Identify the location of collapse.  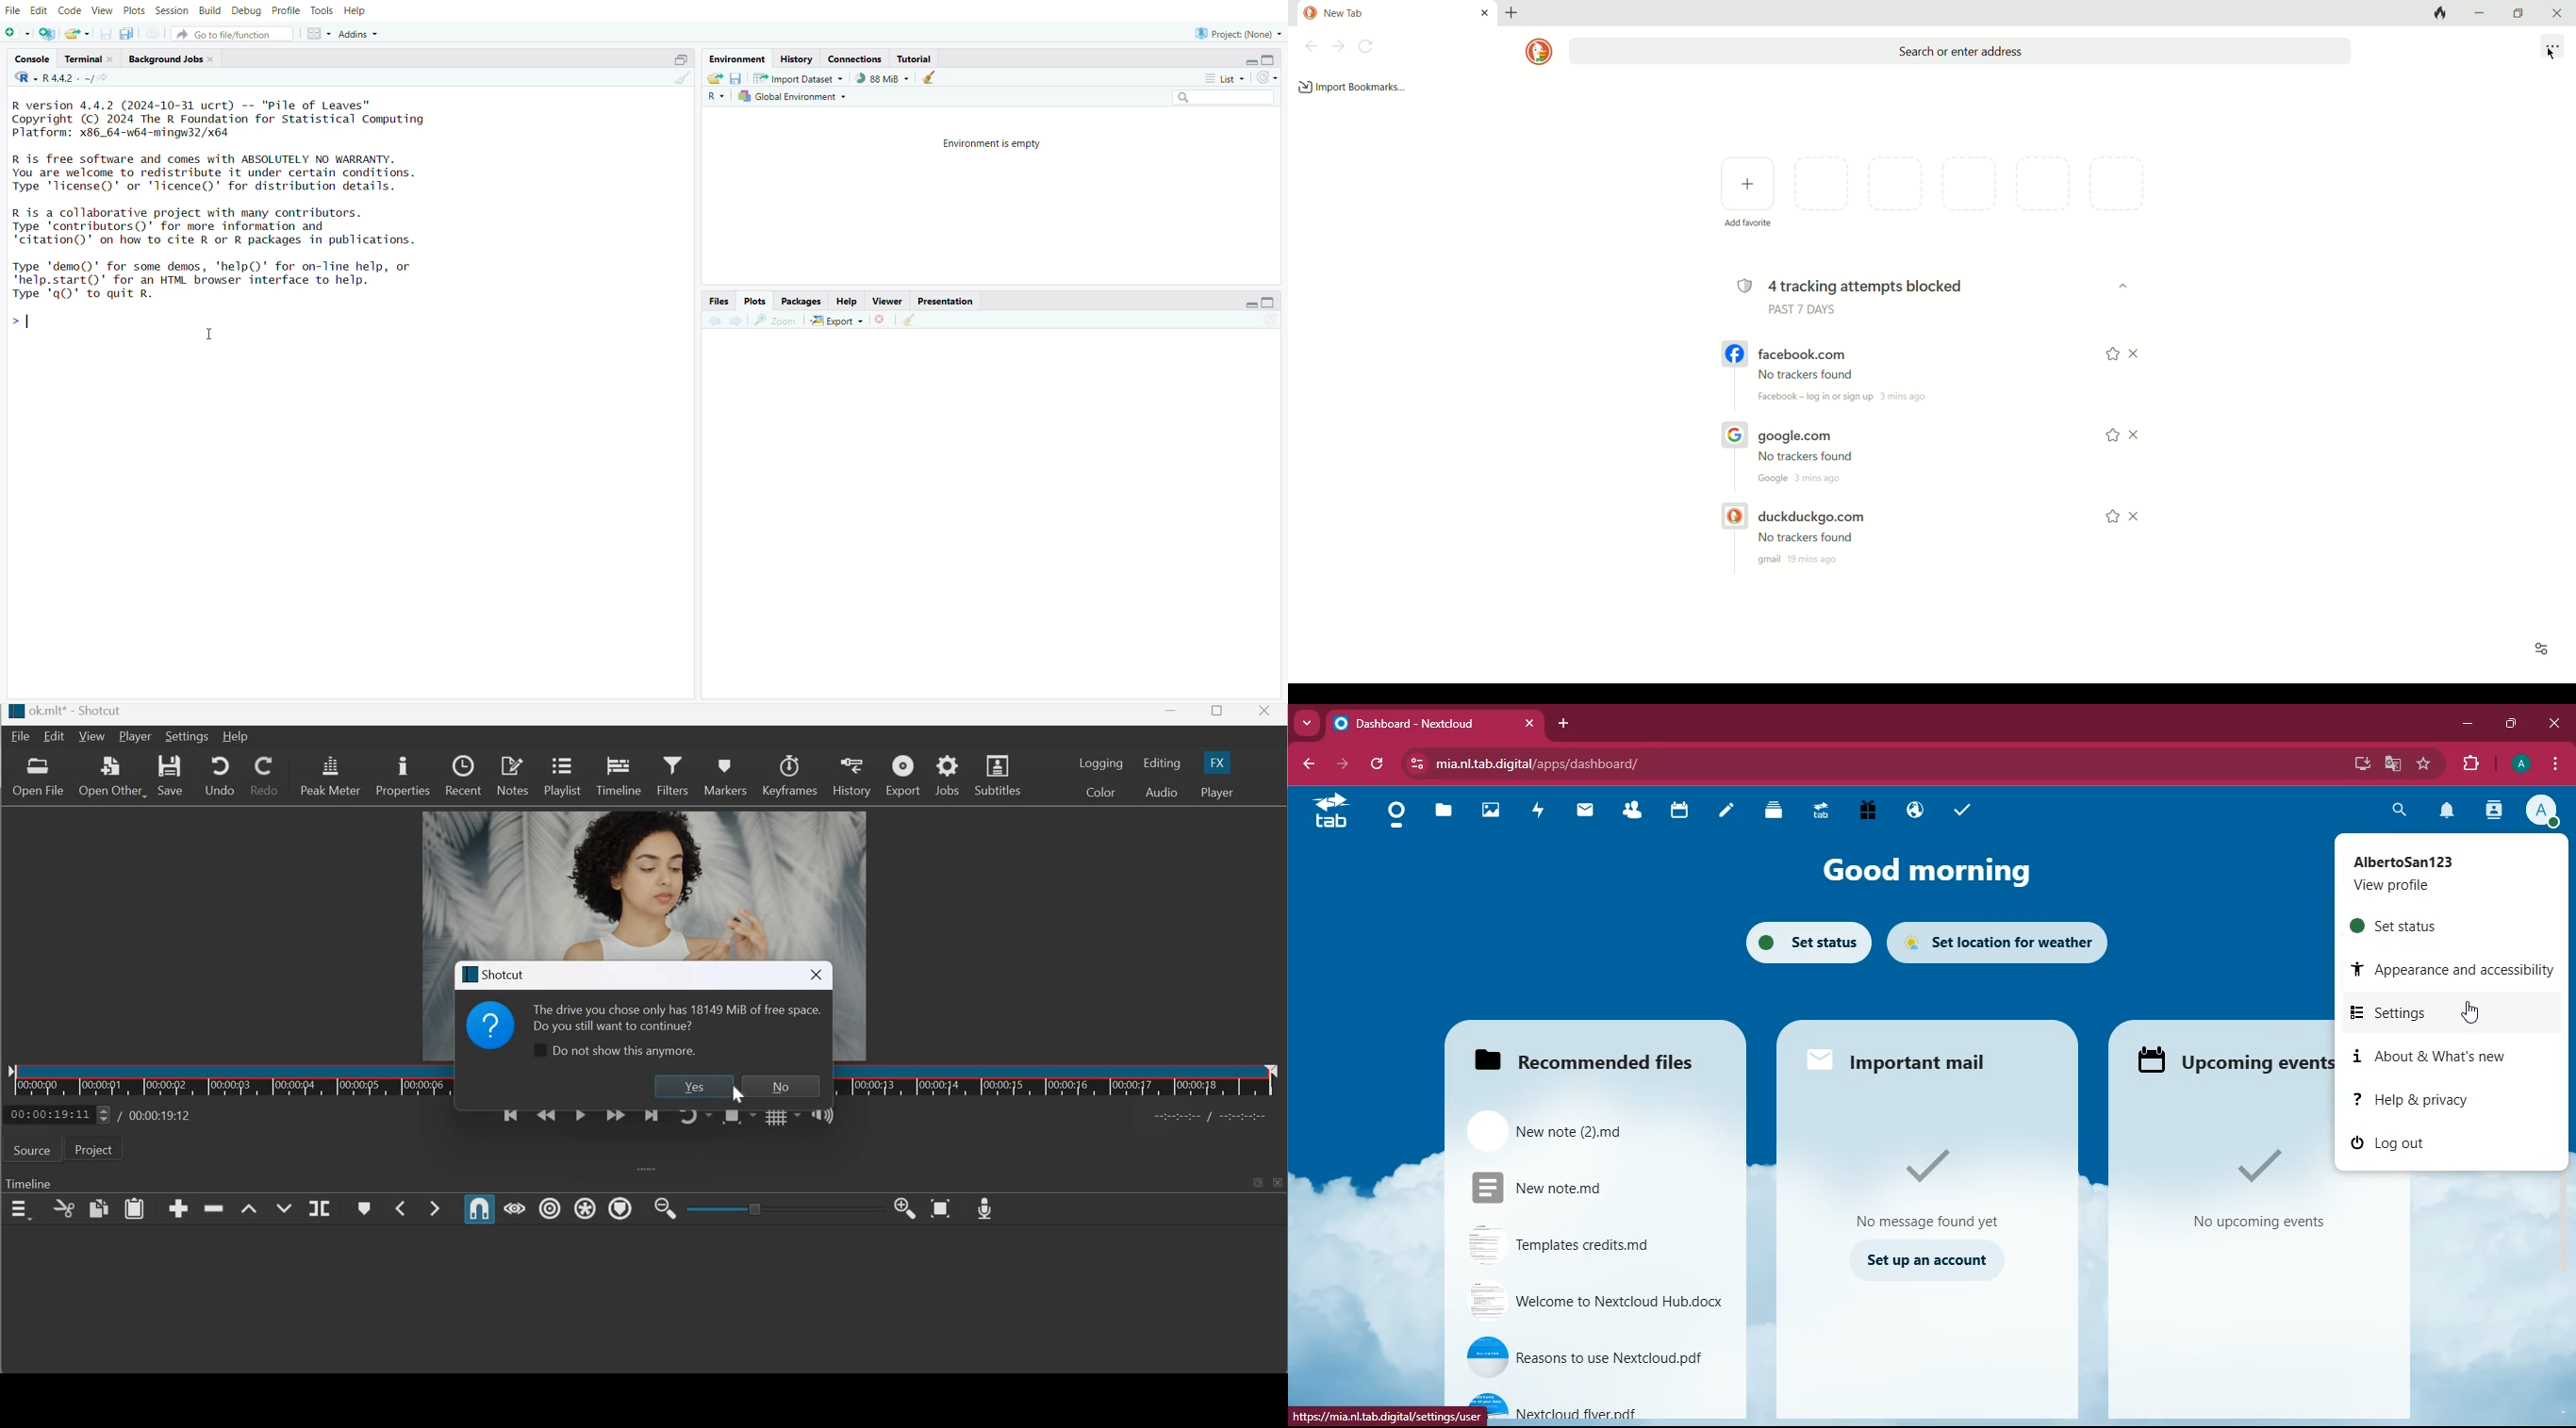
(680, 60).